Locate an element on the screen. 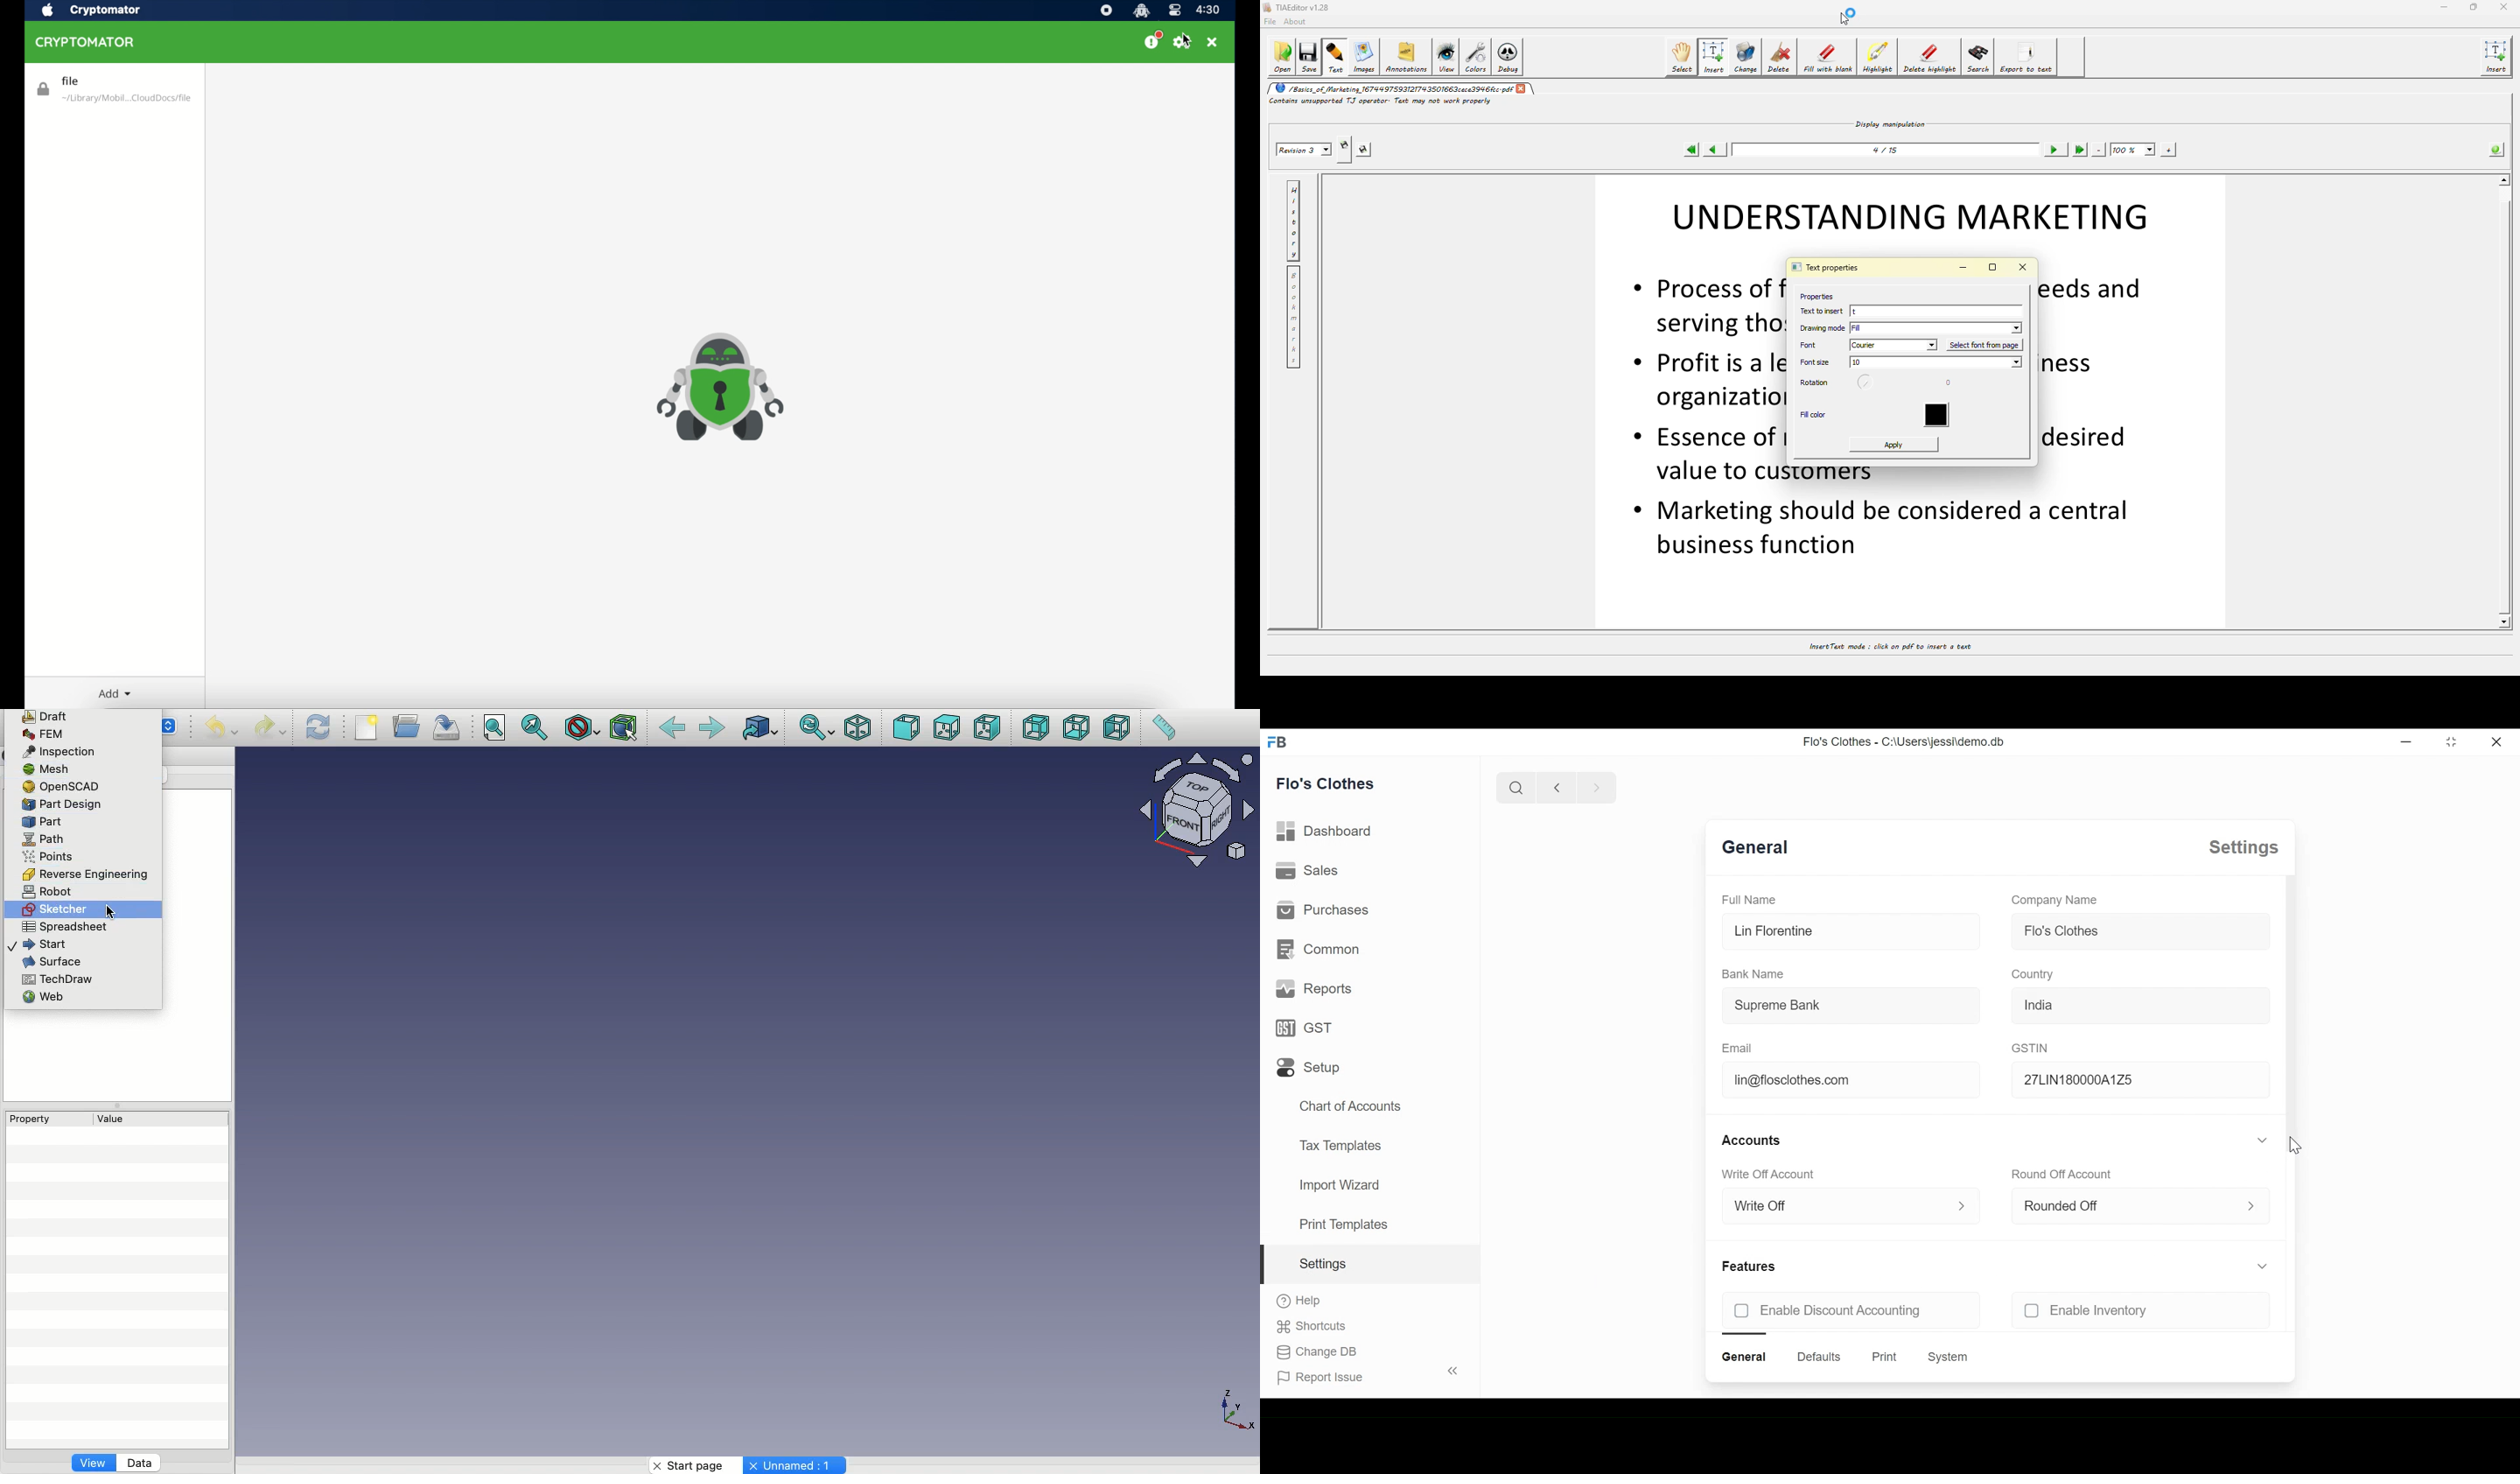  /Basics_of_Marketing_ 1674497593121743501663cece3946fcc.pdf is located at coordinates (1394, 88).